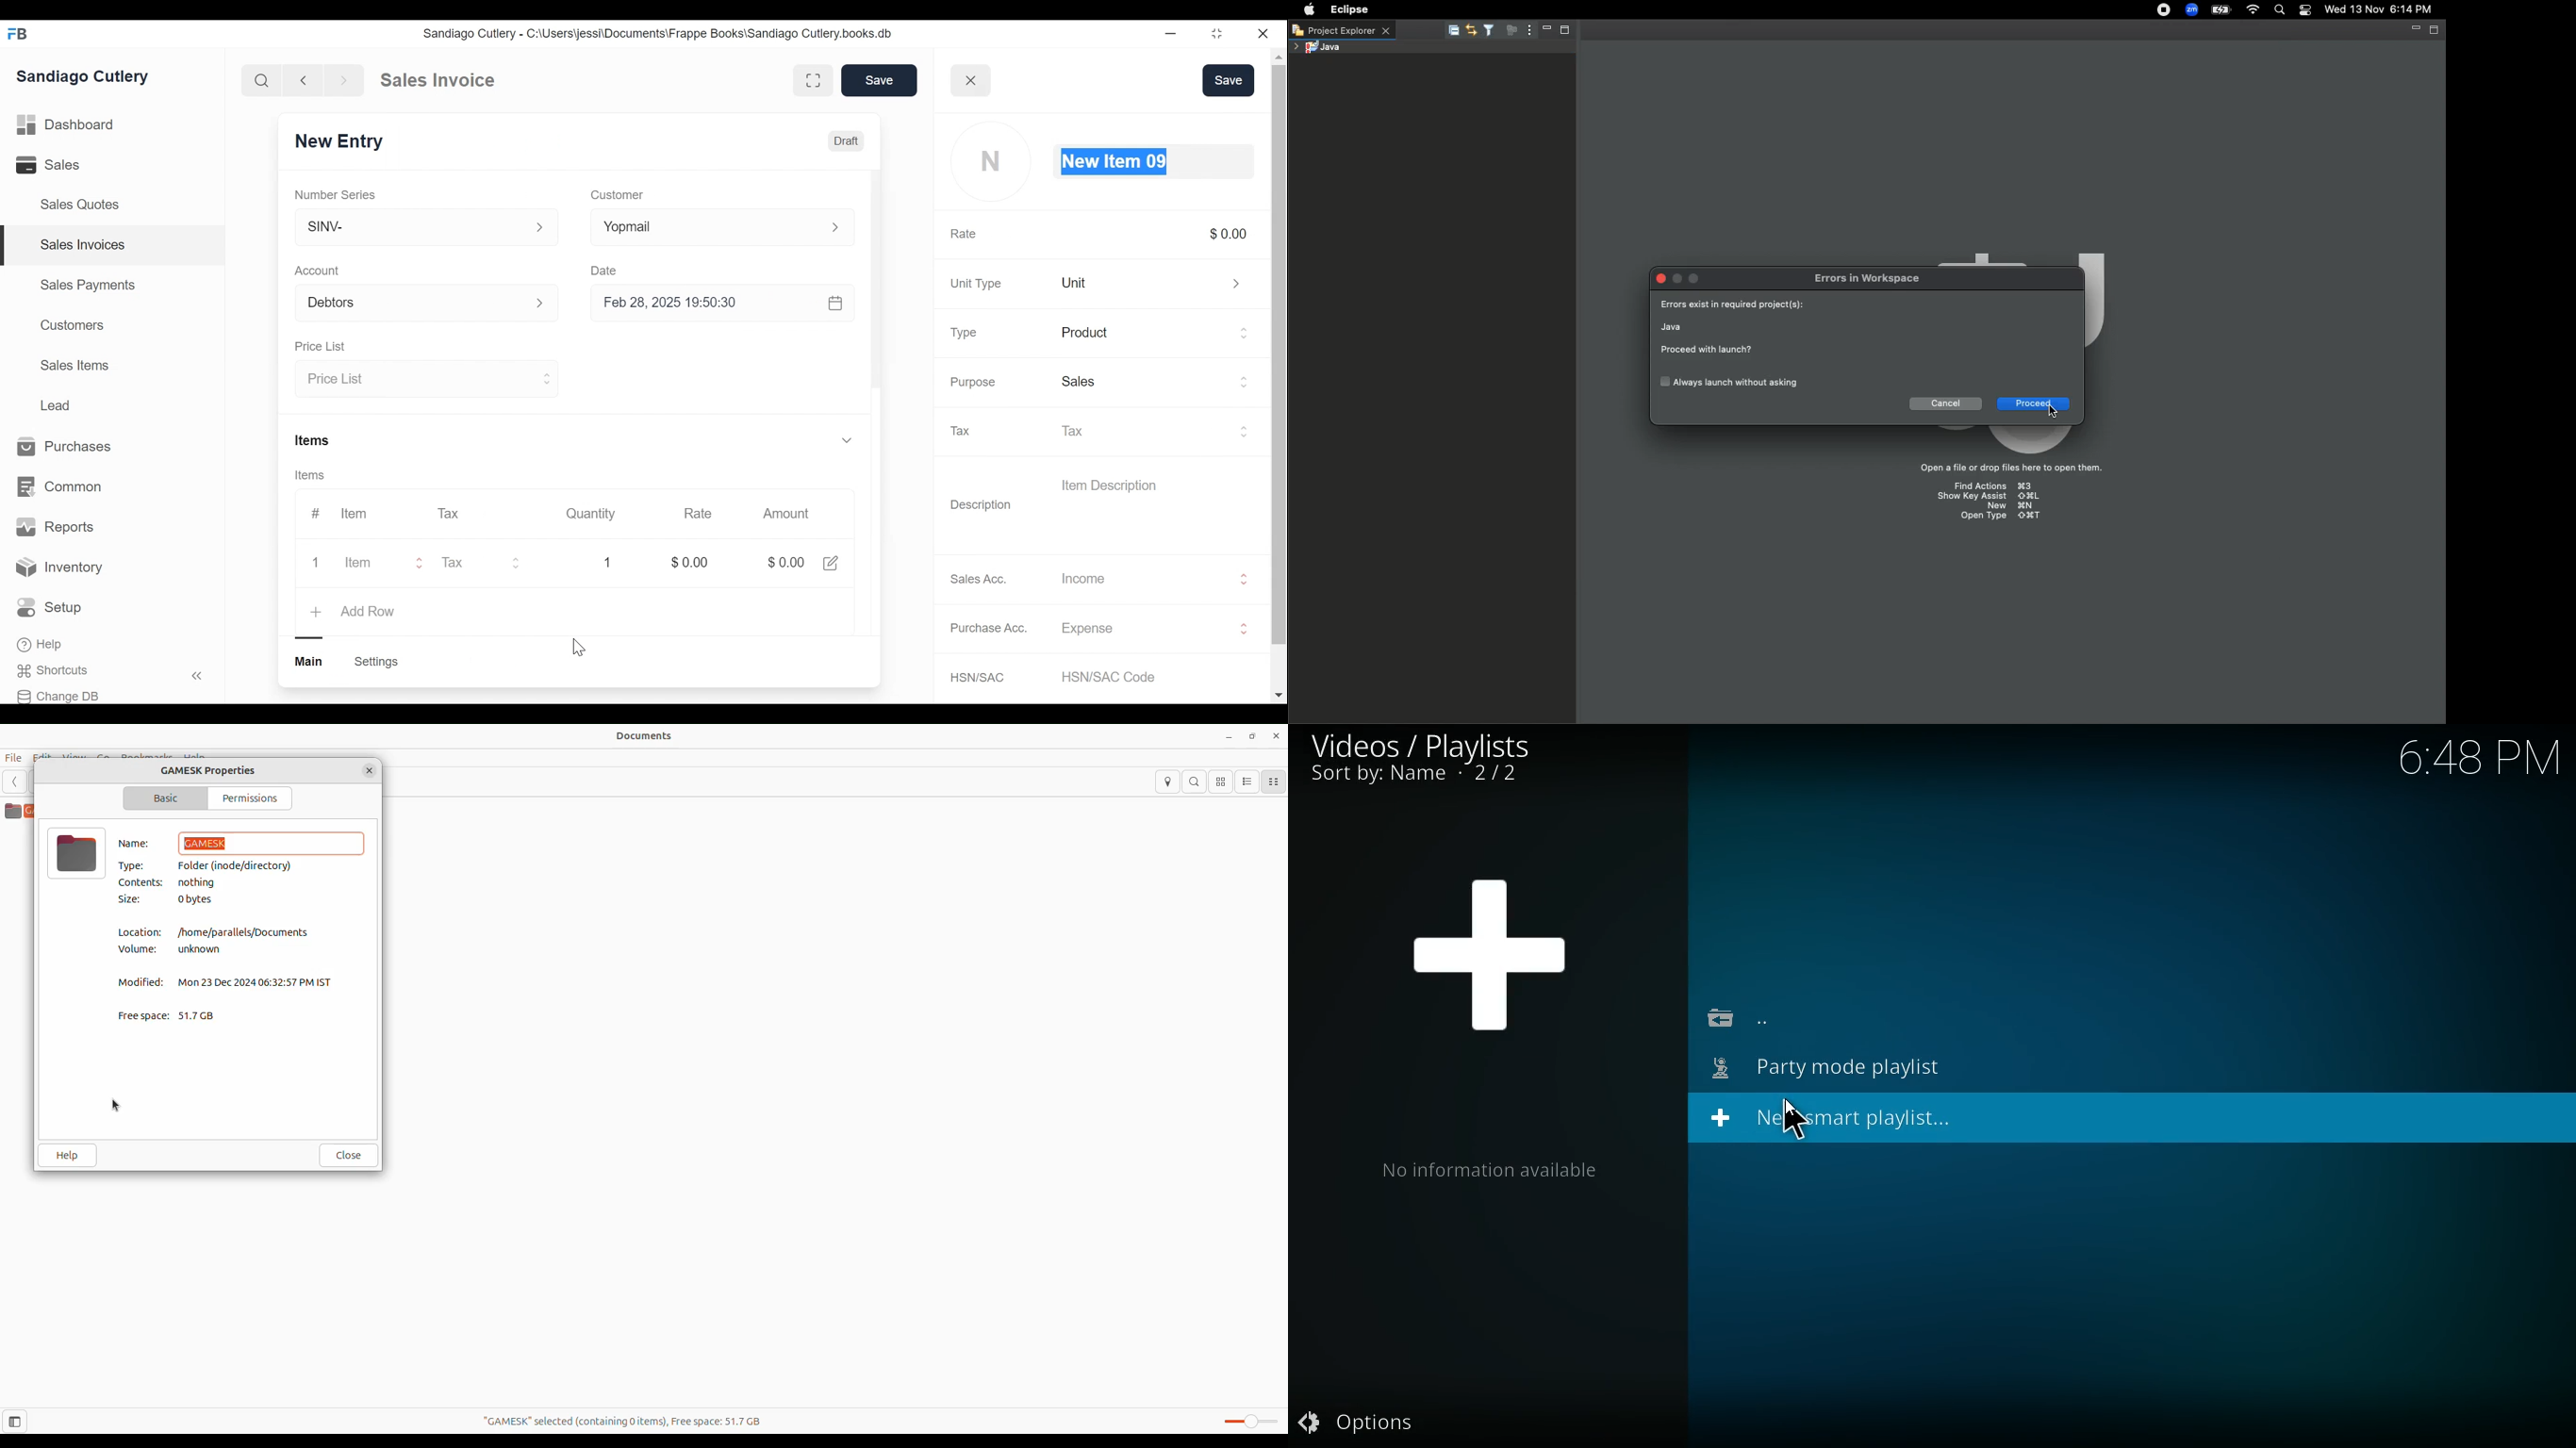 The image size is (2576, 1456). Describe the element at coordinates (1278, 353) in the screenshot. I see `scrollbar` at that location.